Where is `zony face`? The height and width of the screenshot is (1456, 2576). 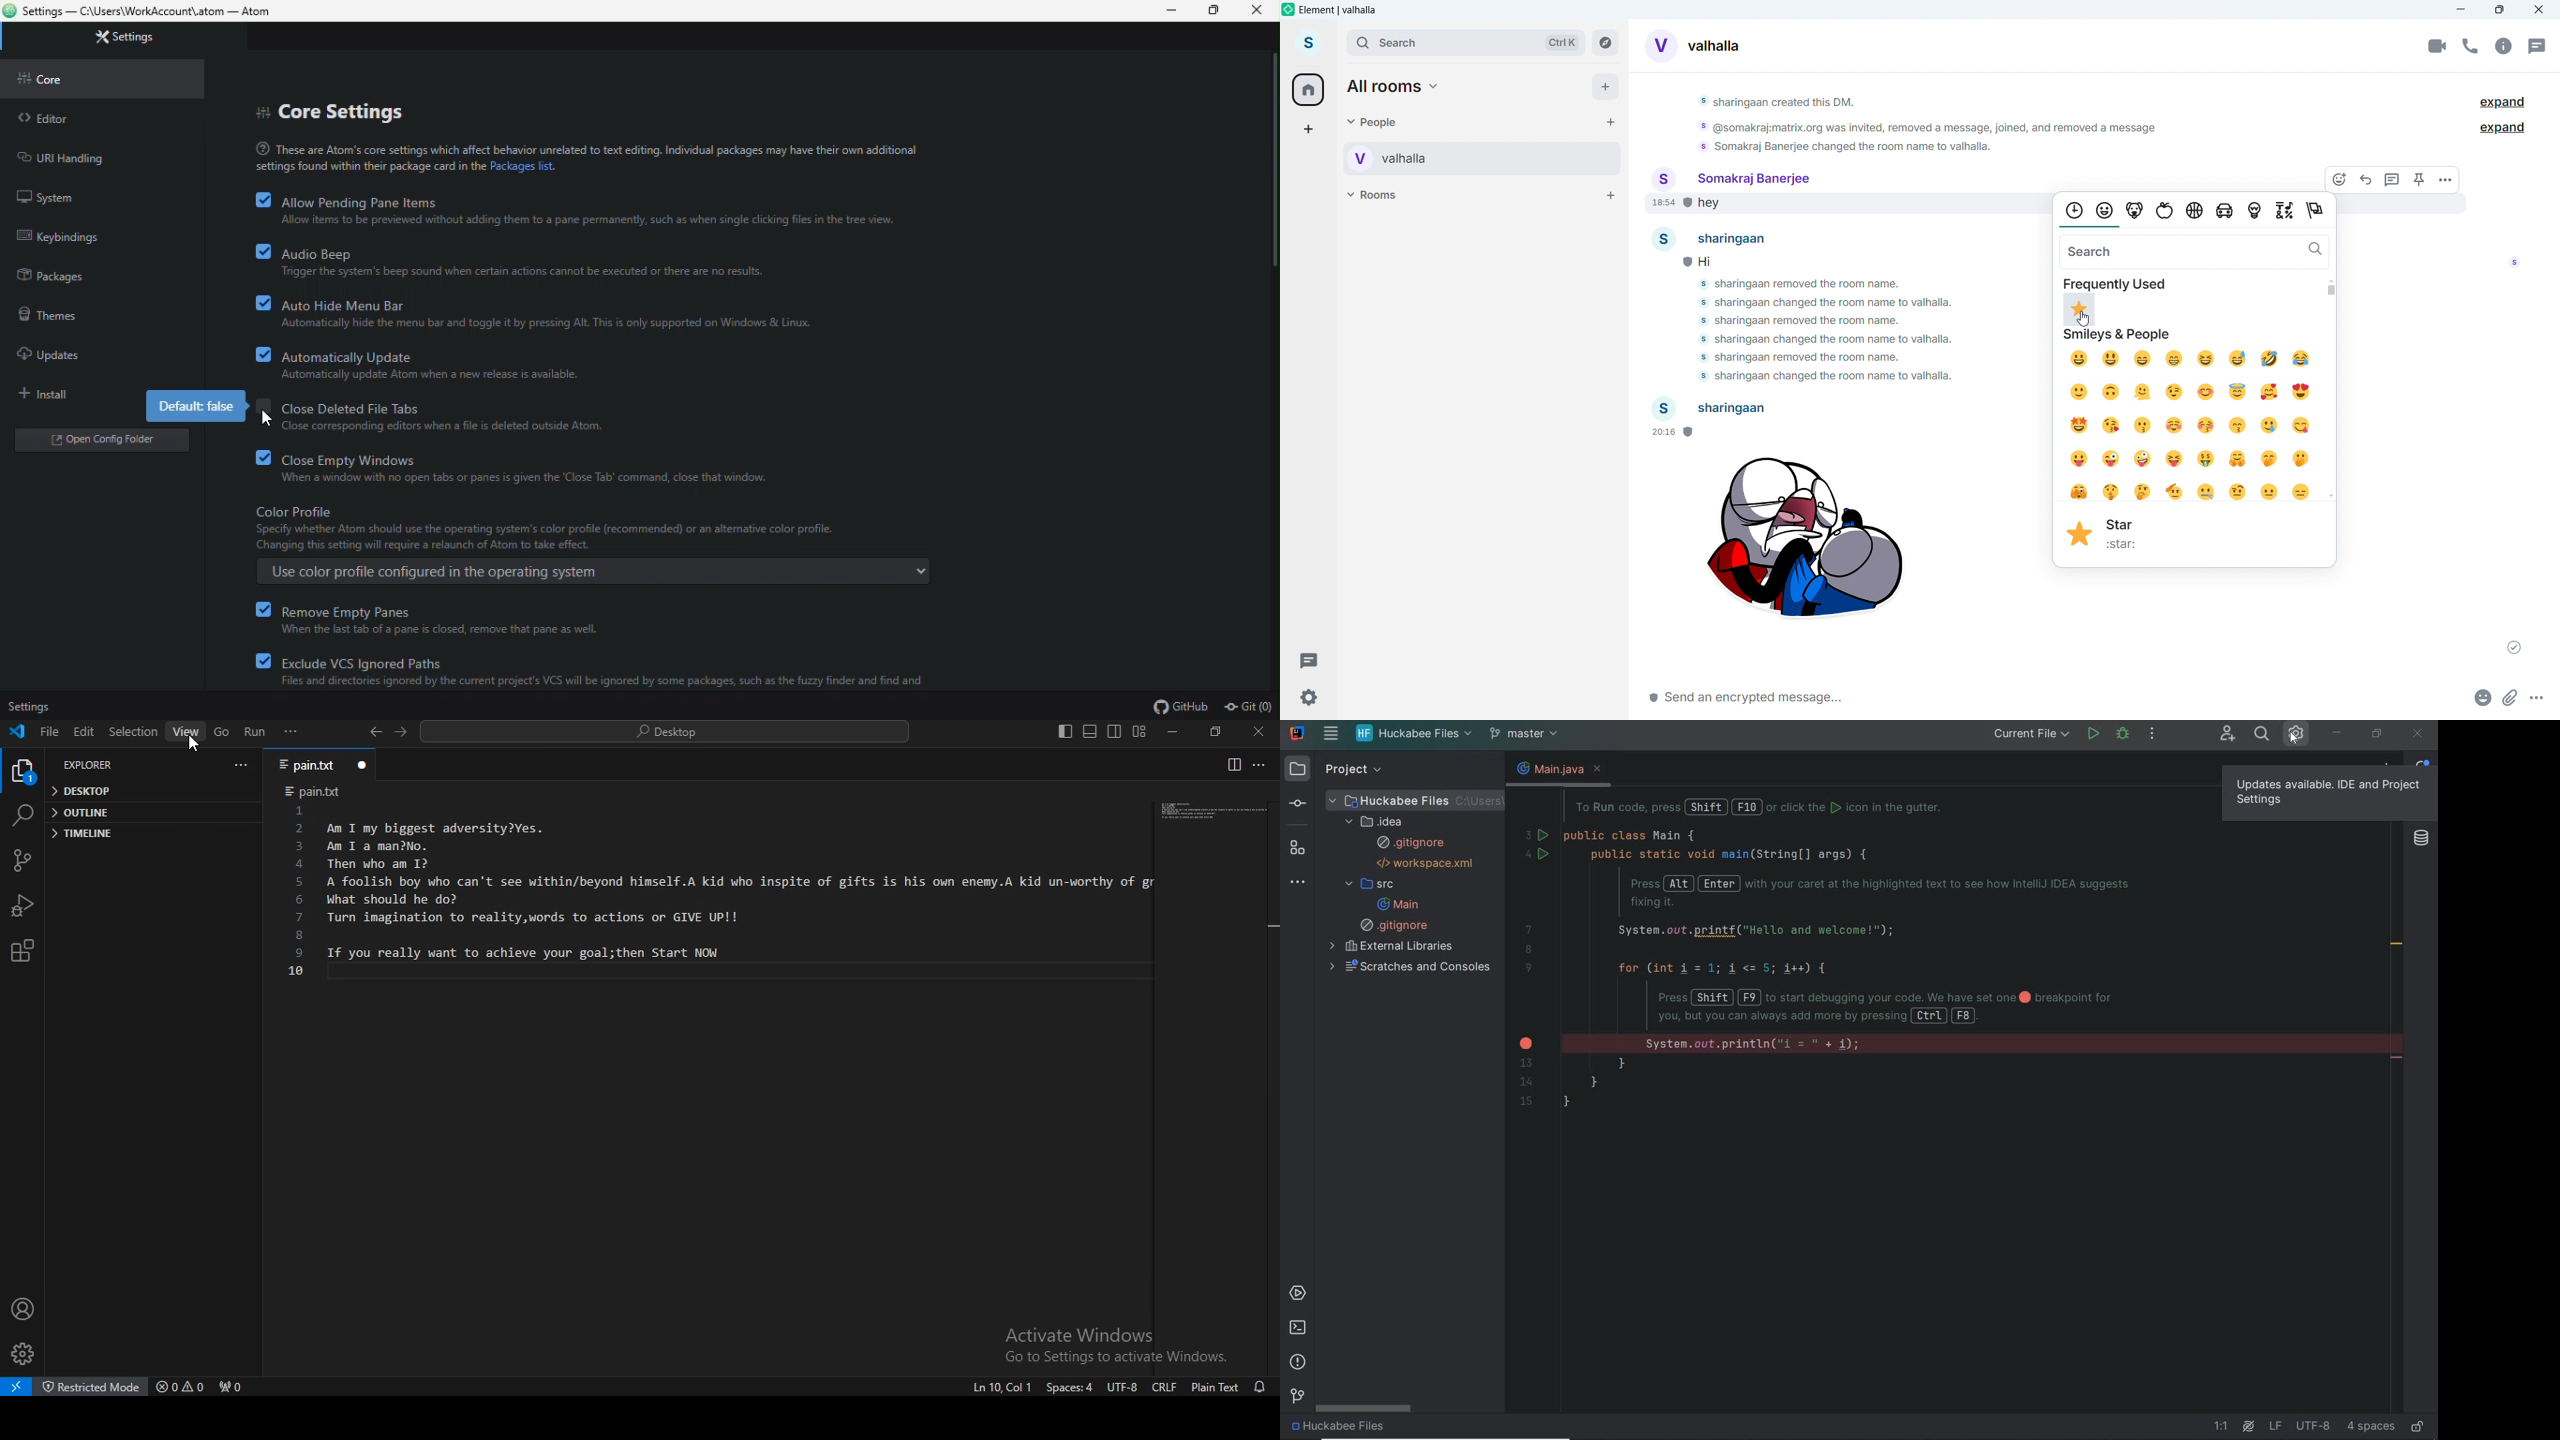
zony face is located at coordinates (2143, 459).